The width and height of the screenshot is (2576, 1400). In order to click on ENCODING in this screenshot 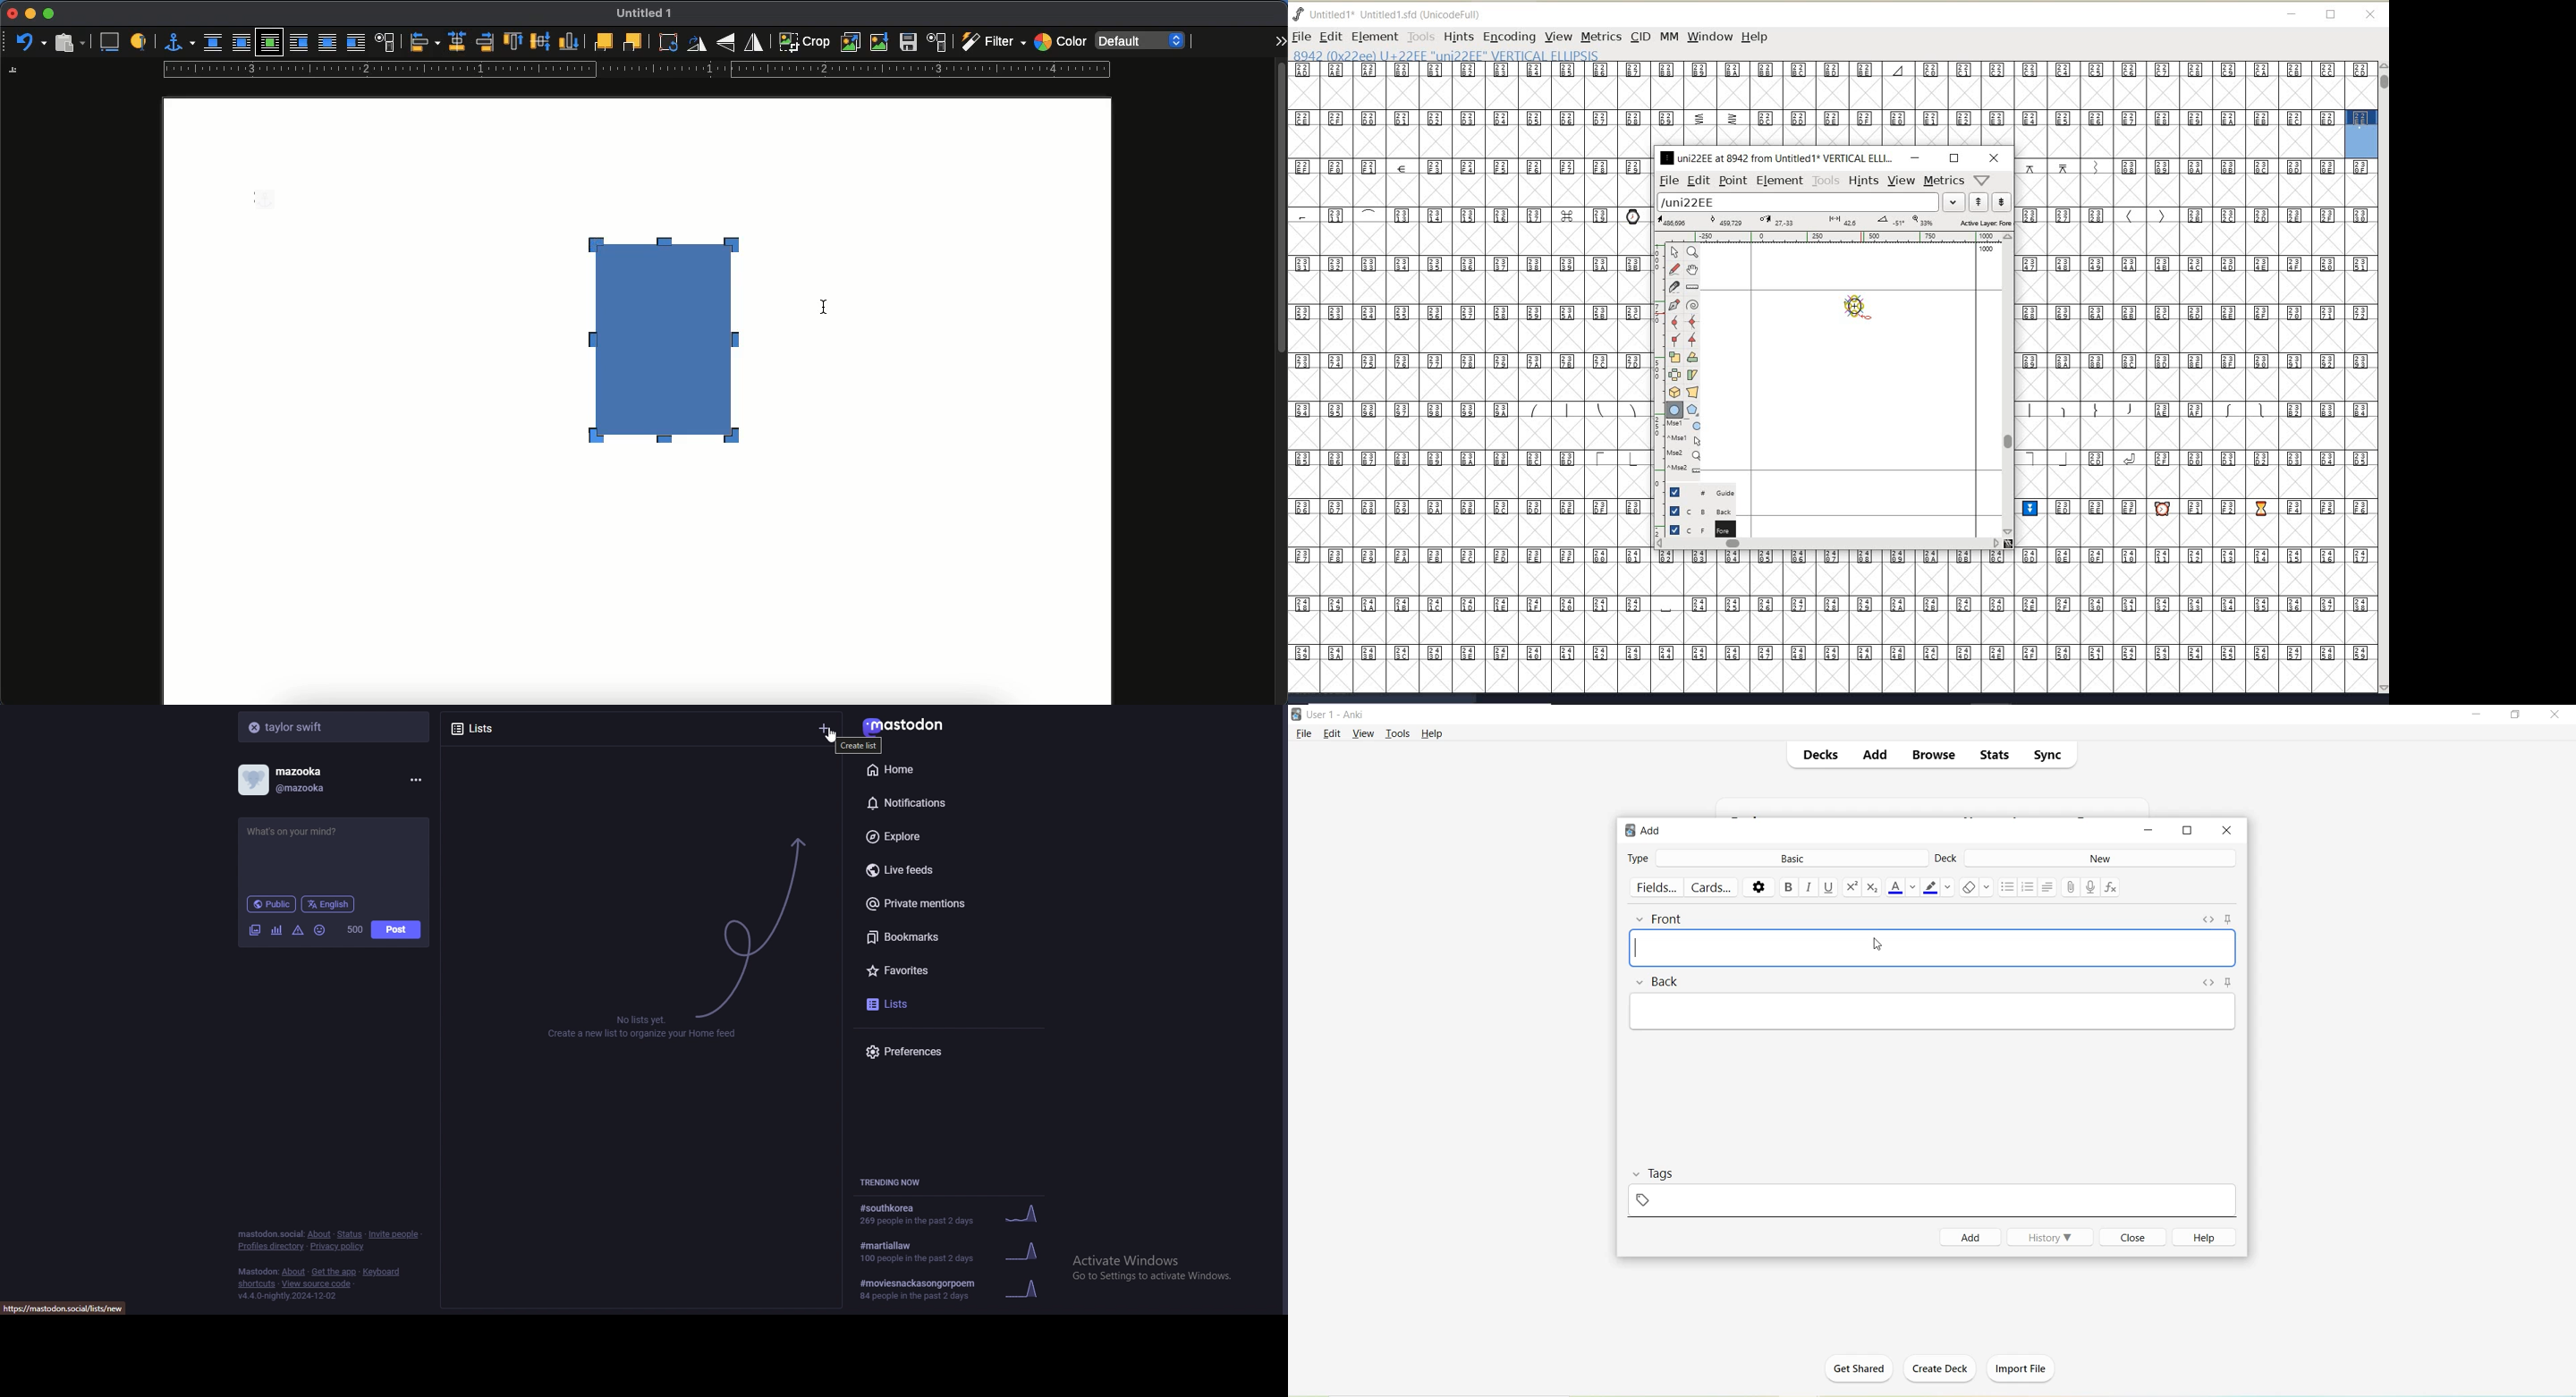, I will do `click(1509, 37)`.